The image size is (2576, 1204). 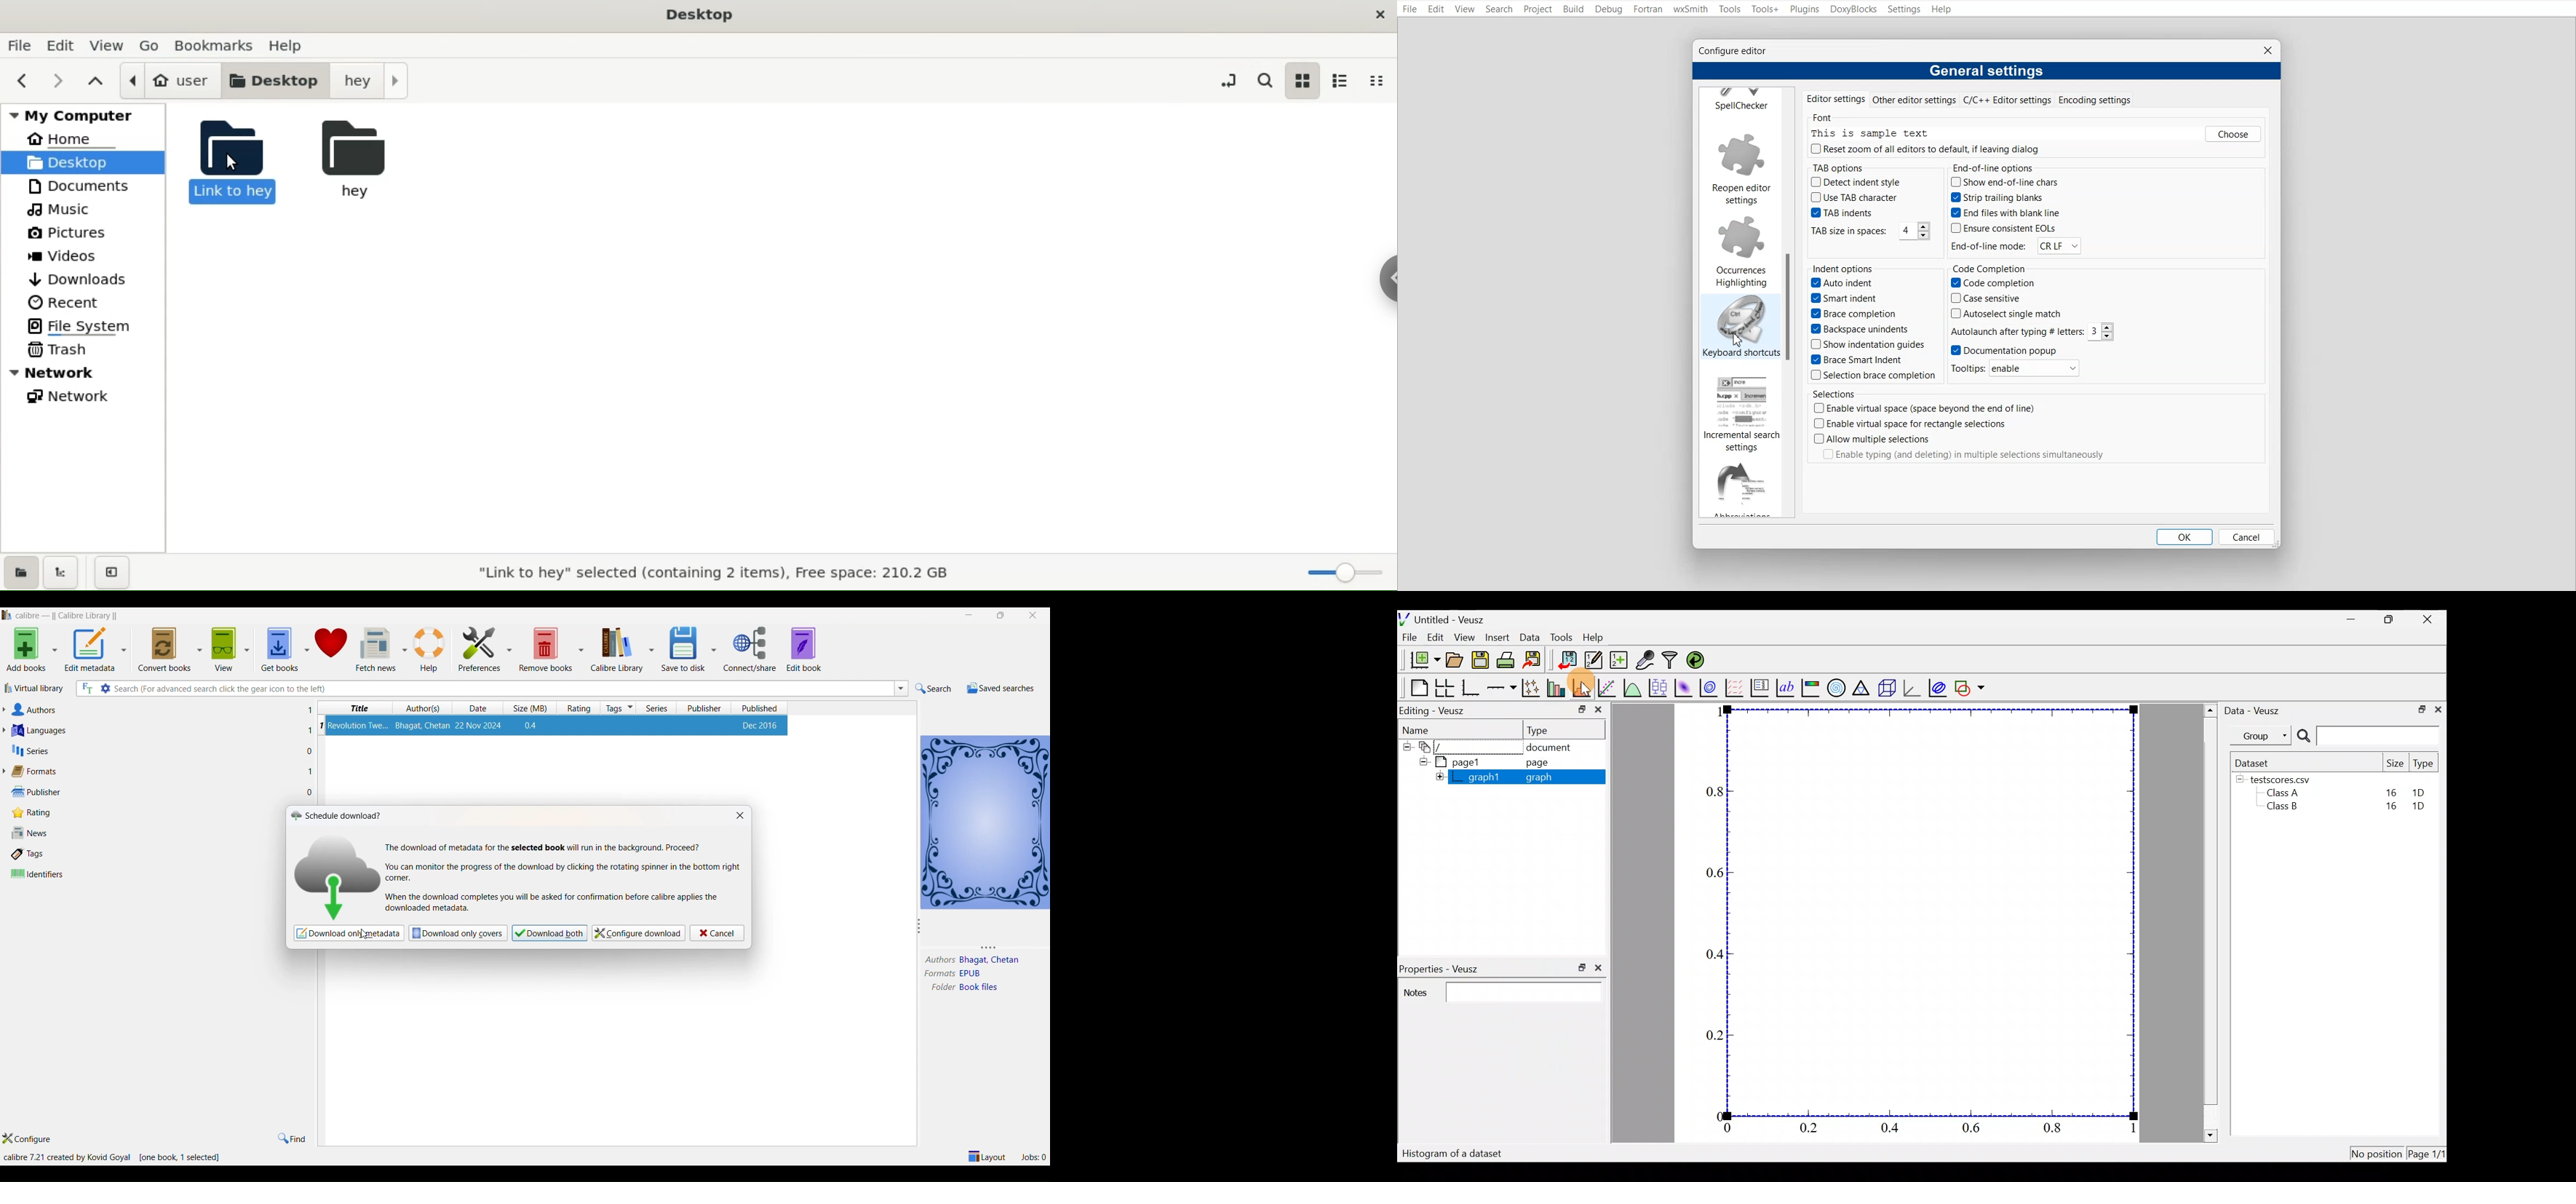 I want to click on view options dropdown button, so click(x=249, y=646).